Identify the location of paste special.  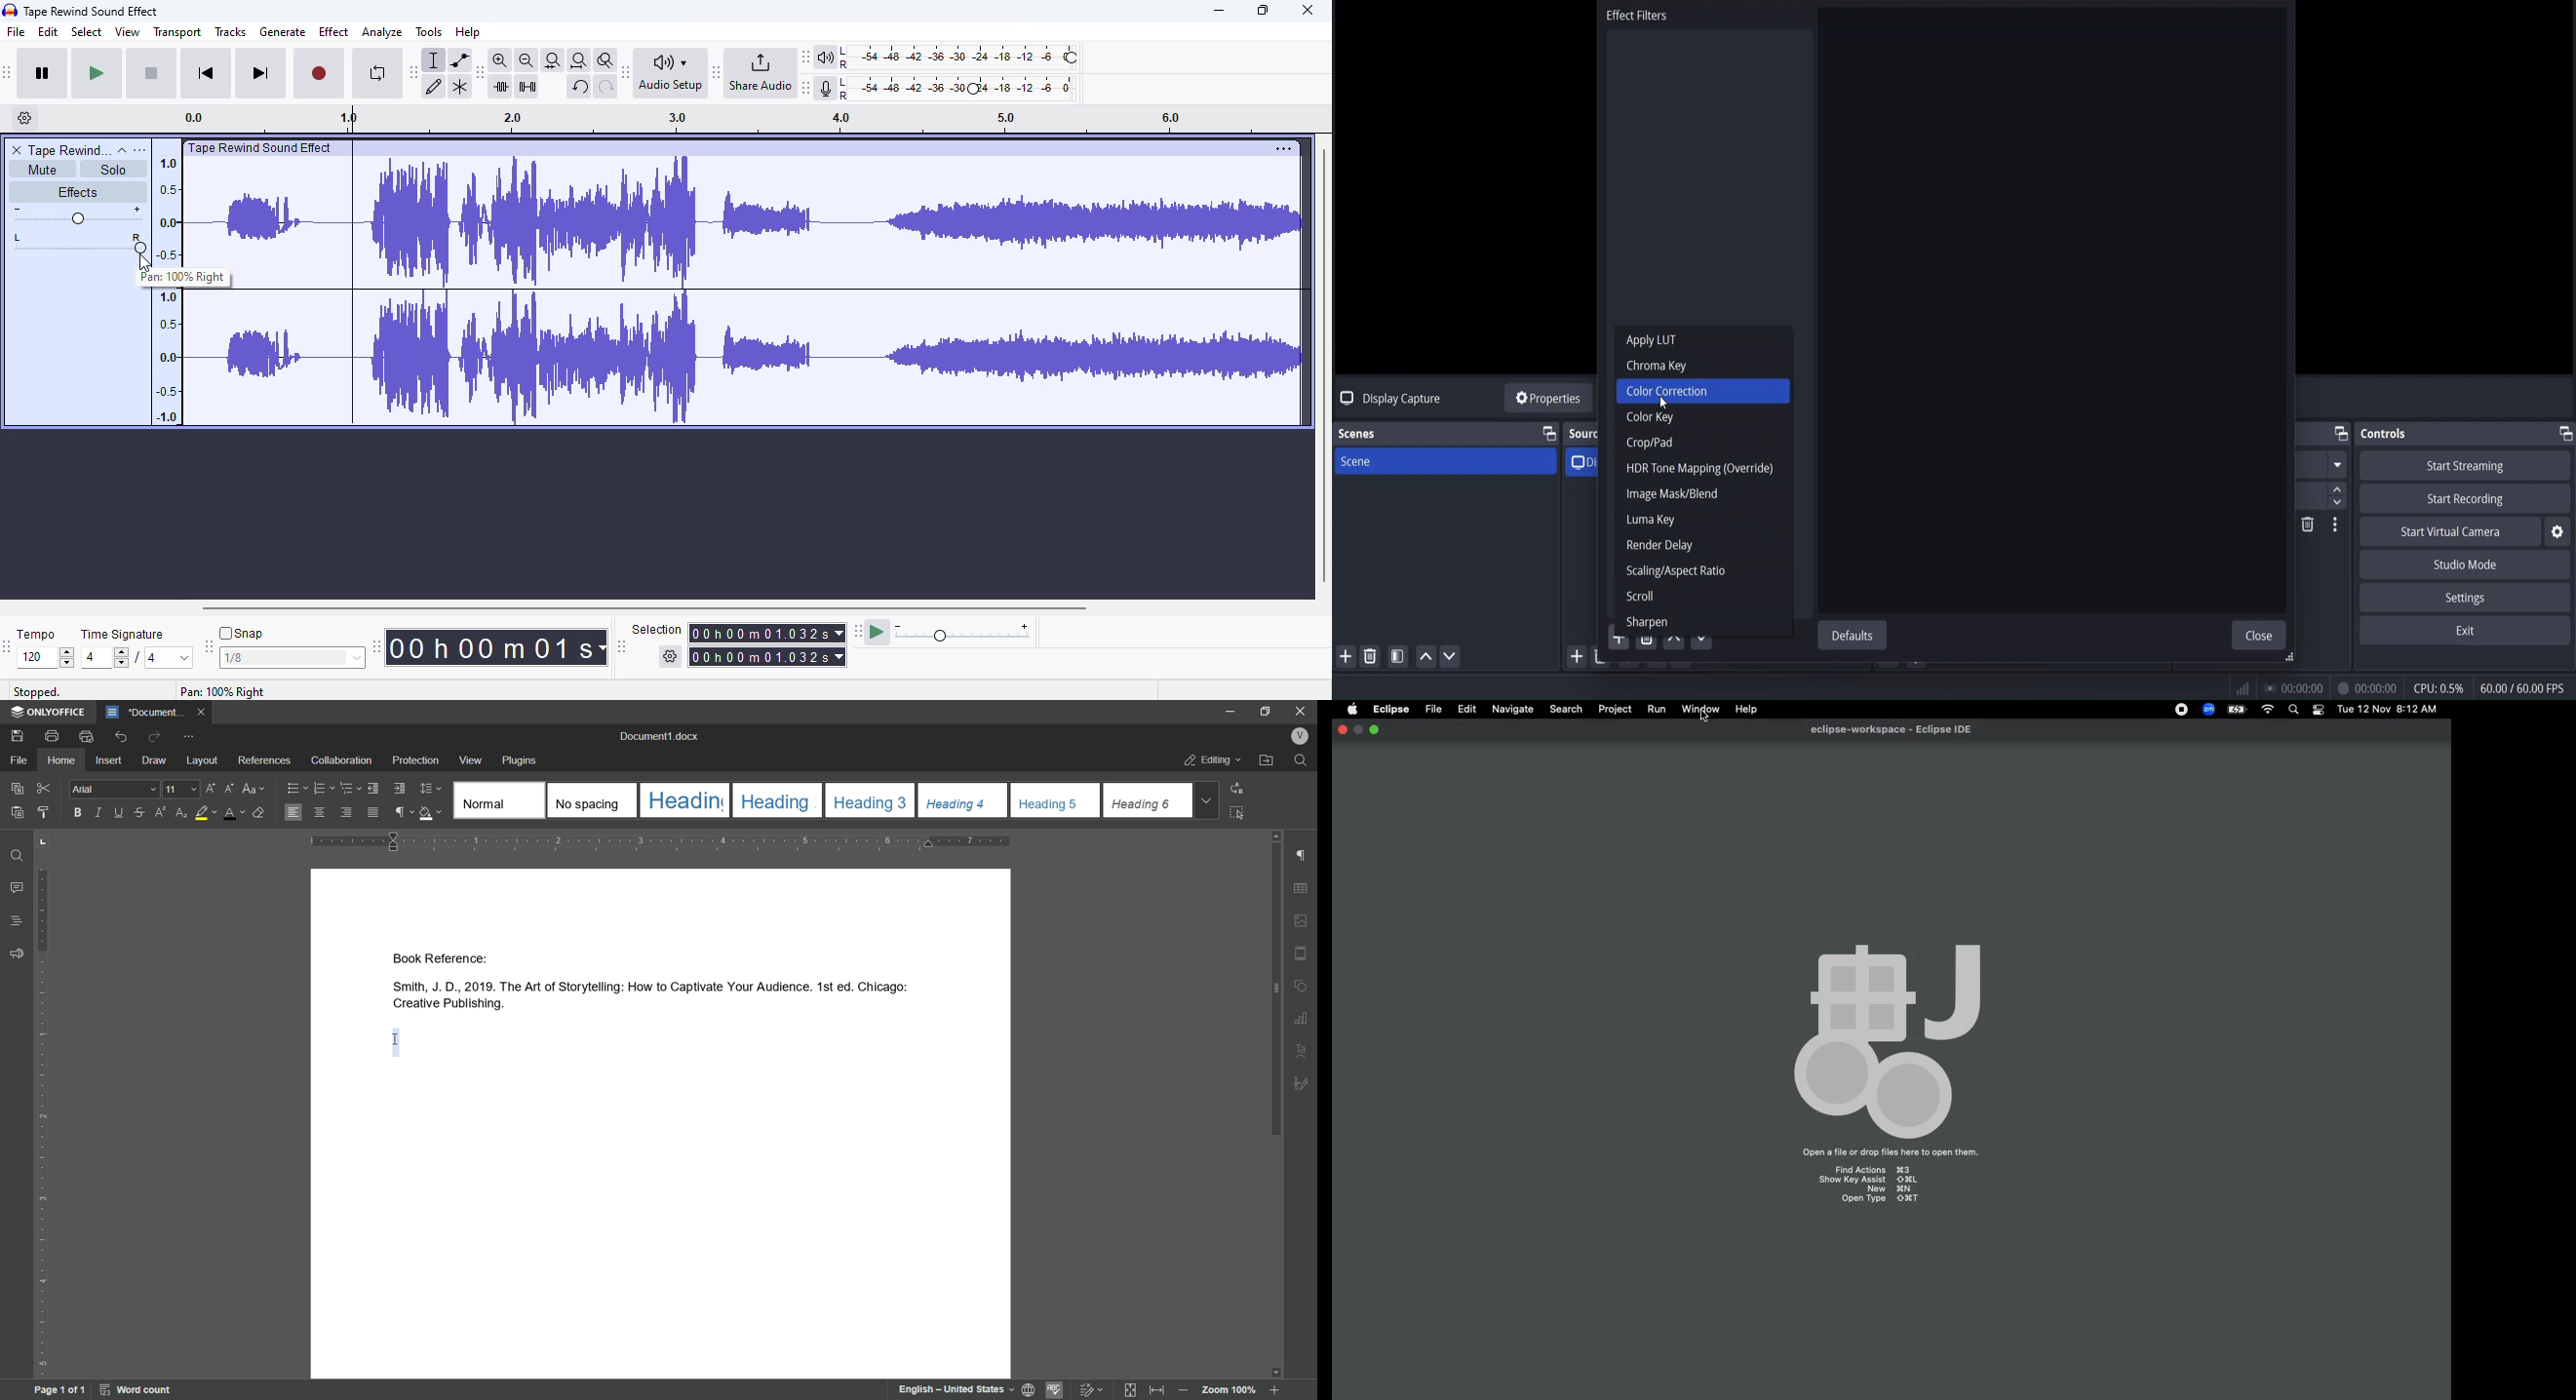
(17, 787).